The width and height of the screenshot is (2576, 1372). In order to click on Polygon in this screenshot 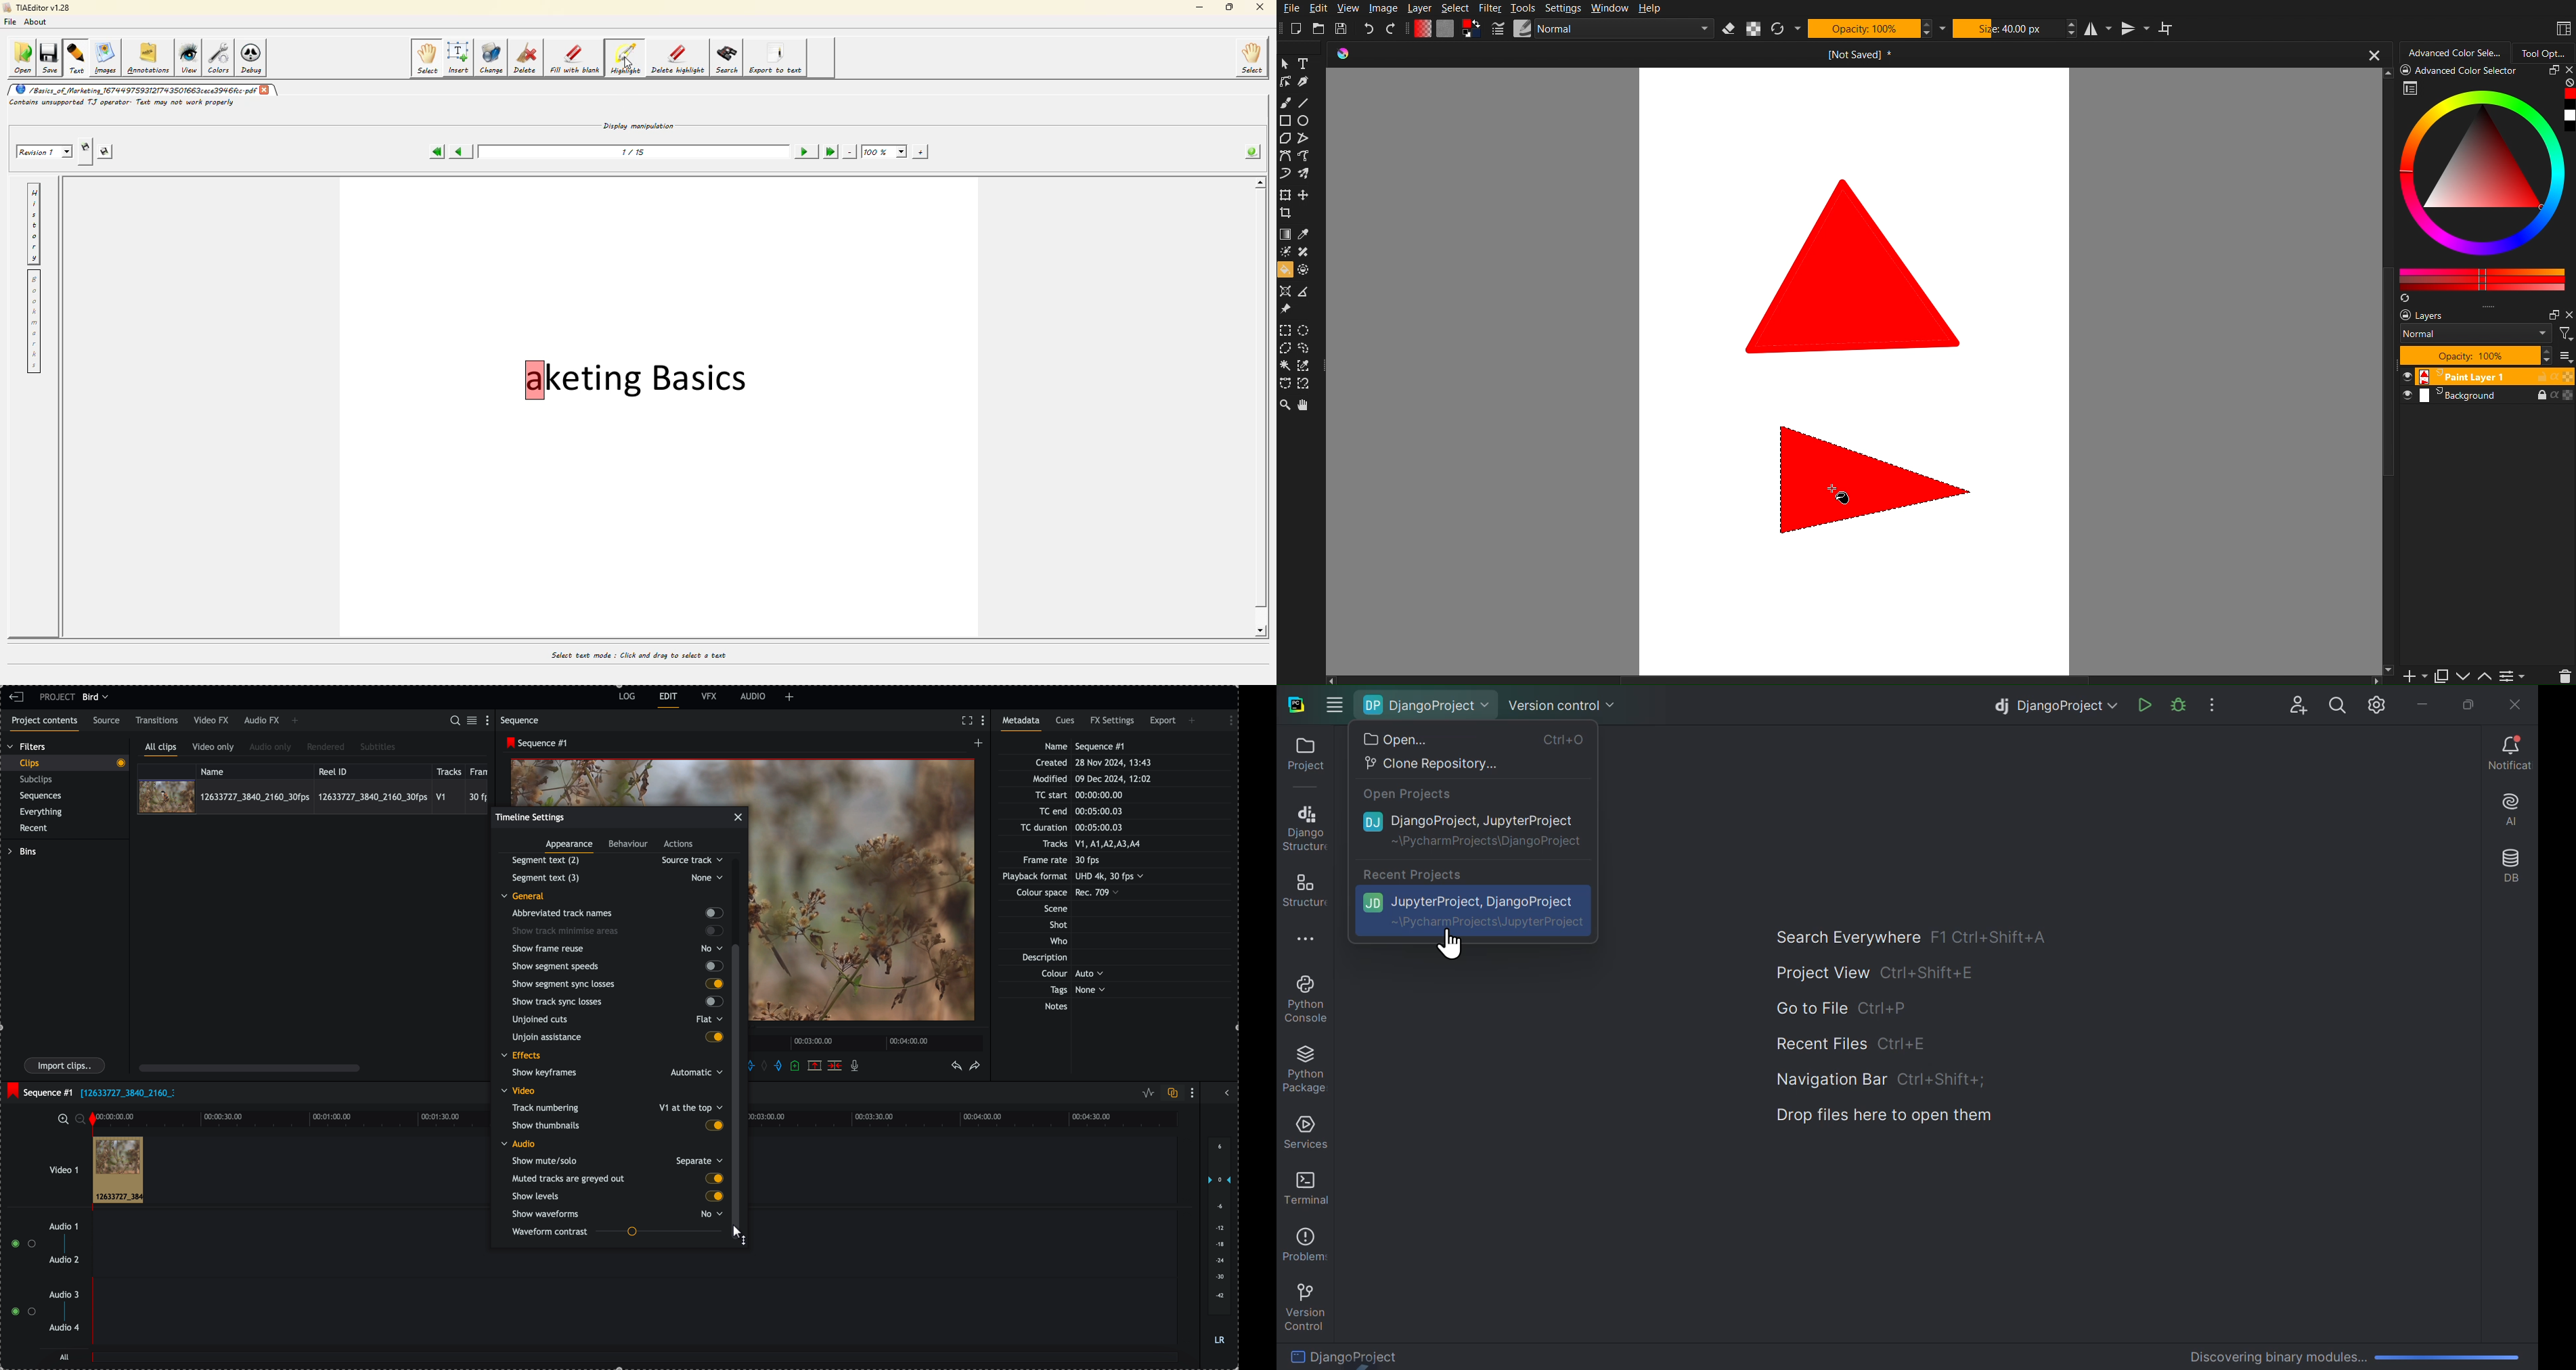, I will do `click(1285, 139)`.